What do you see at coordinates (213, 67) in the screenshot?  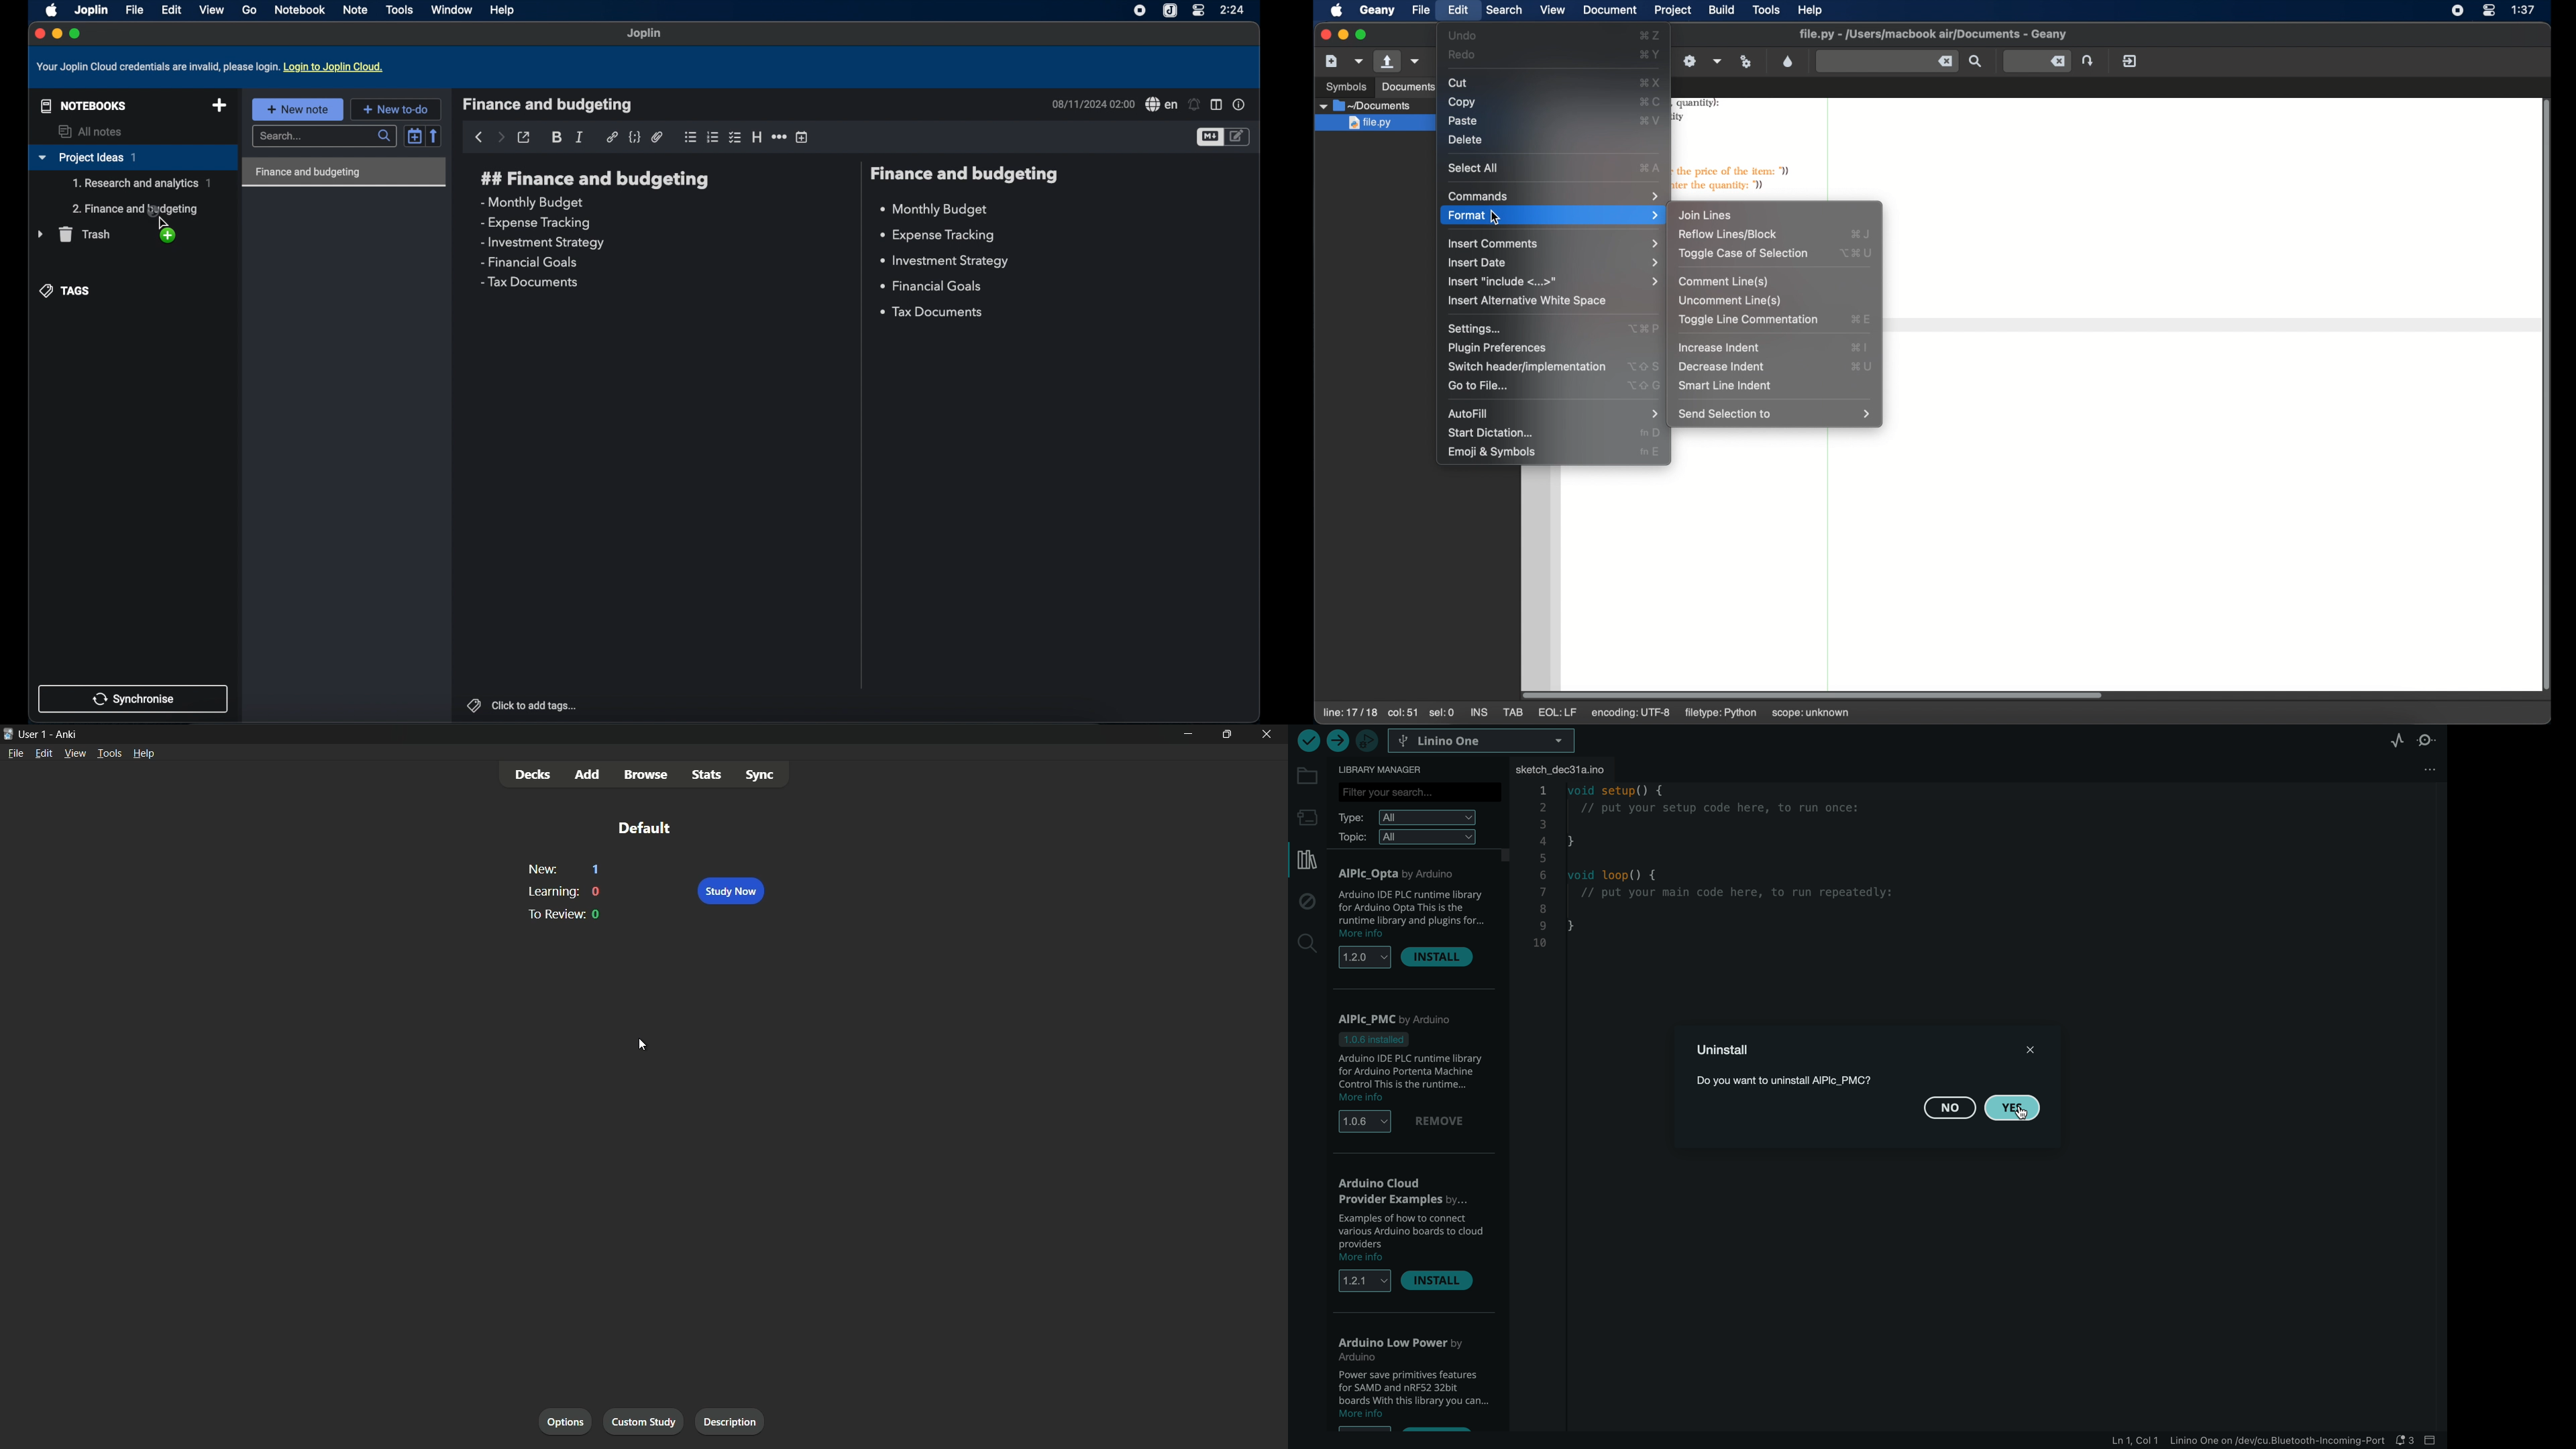 I see `your joplin cloud credentials are invalid, please log in.  log in to joplin cloud` at bounding box center [213, 67].